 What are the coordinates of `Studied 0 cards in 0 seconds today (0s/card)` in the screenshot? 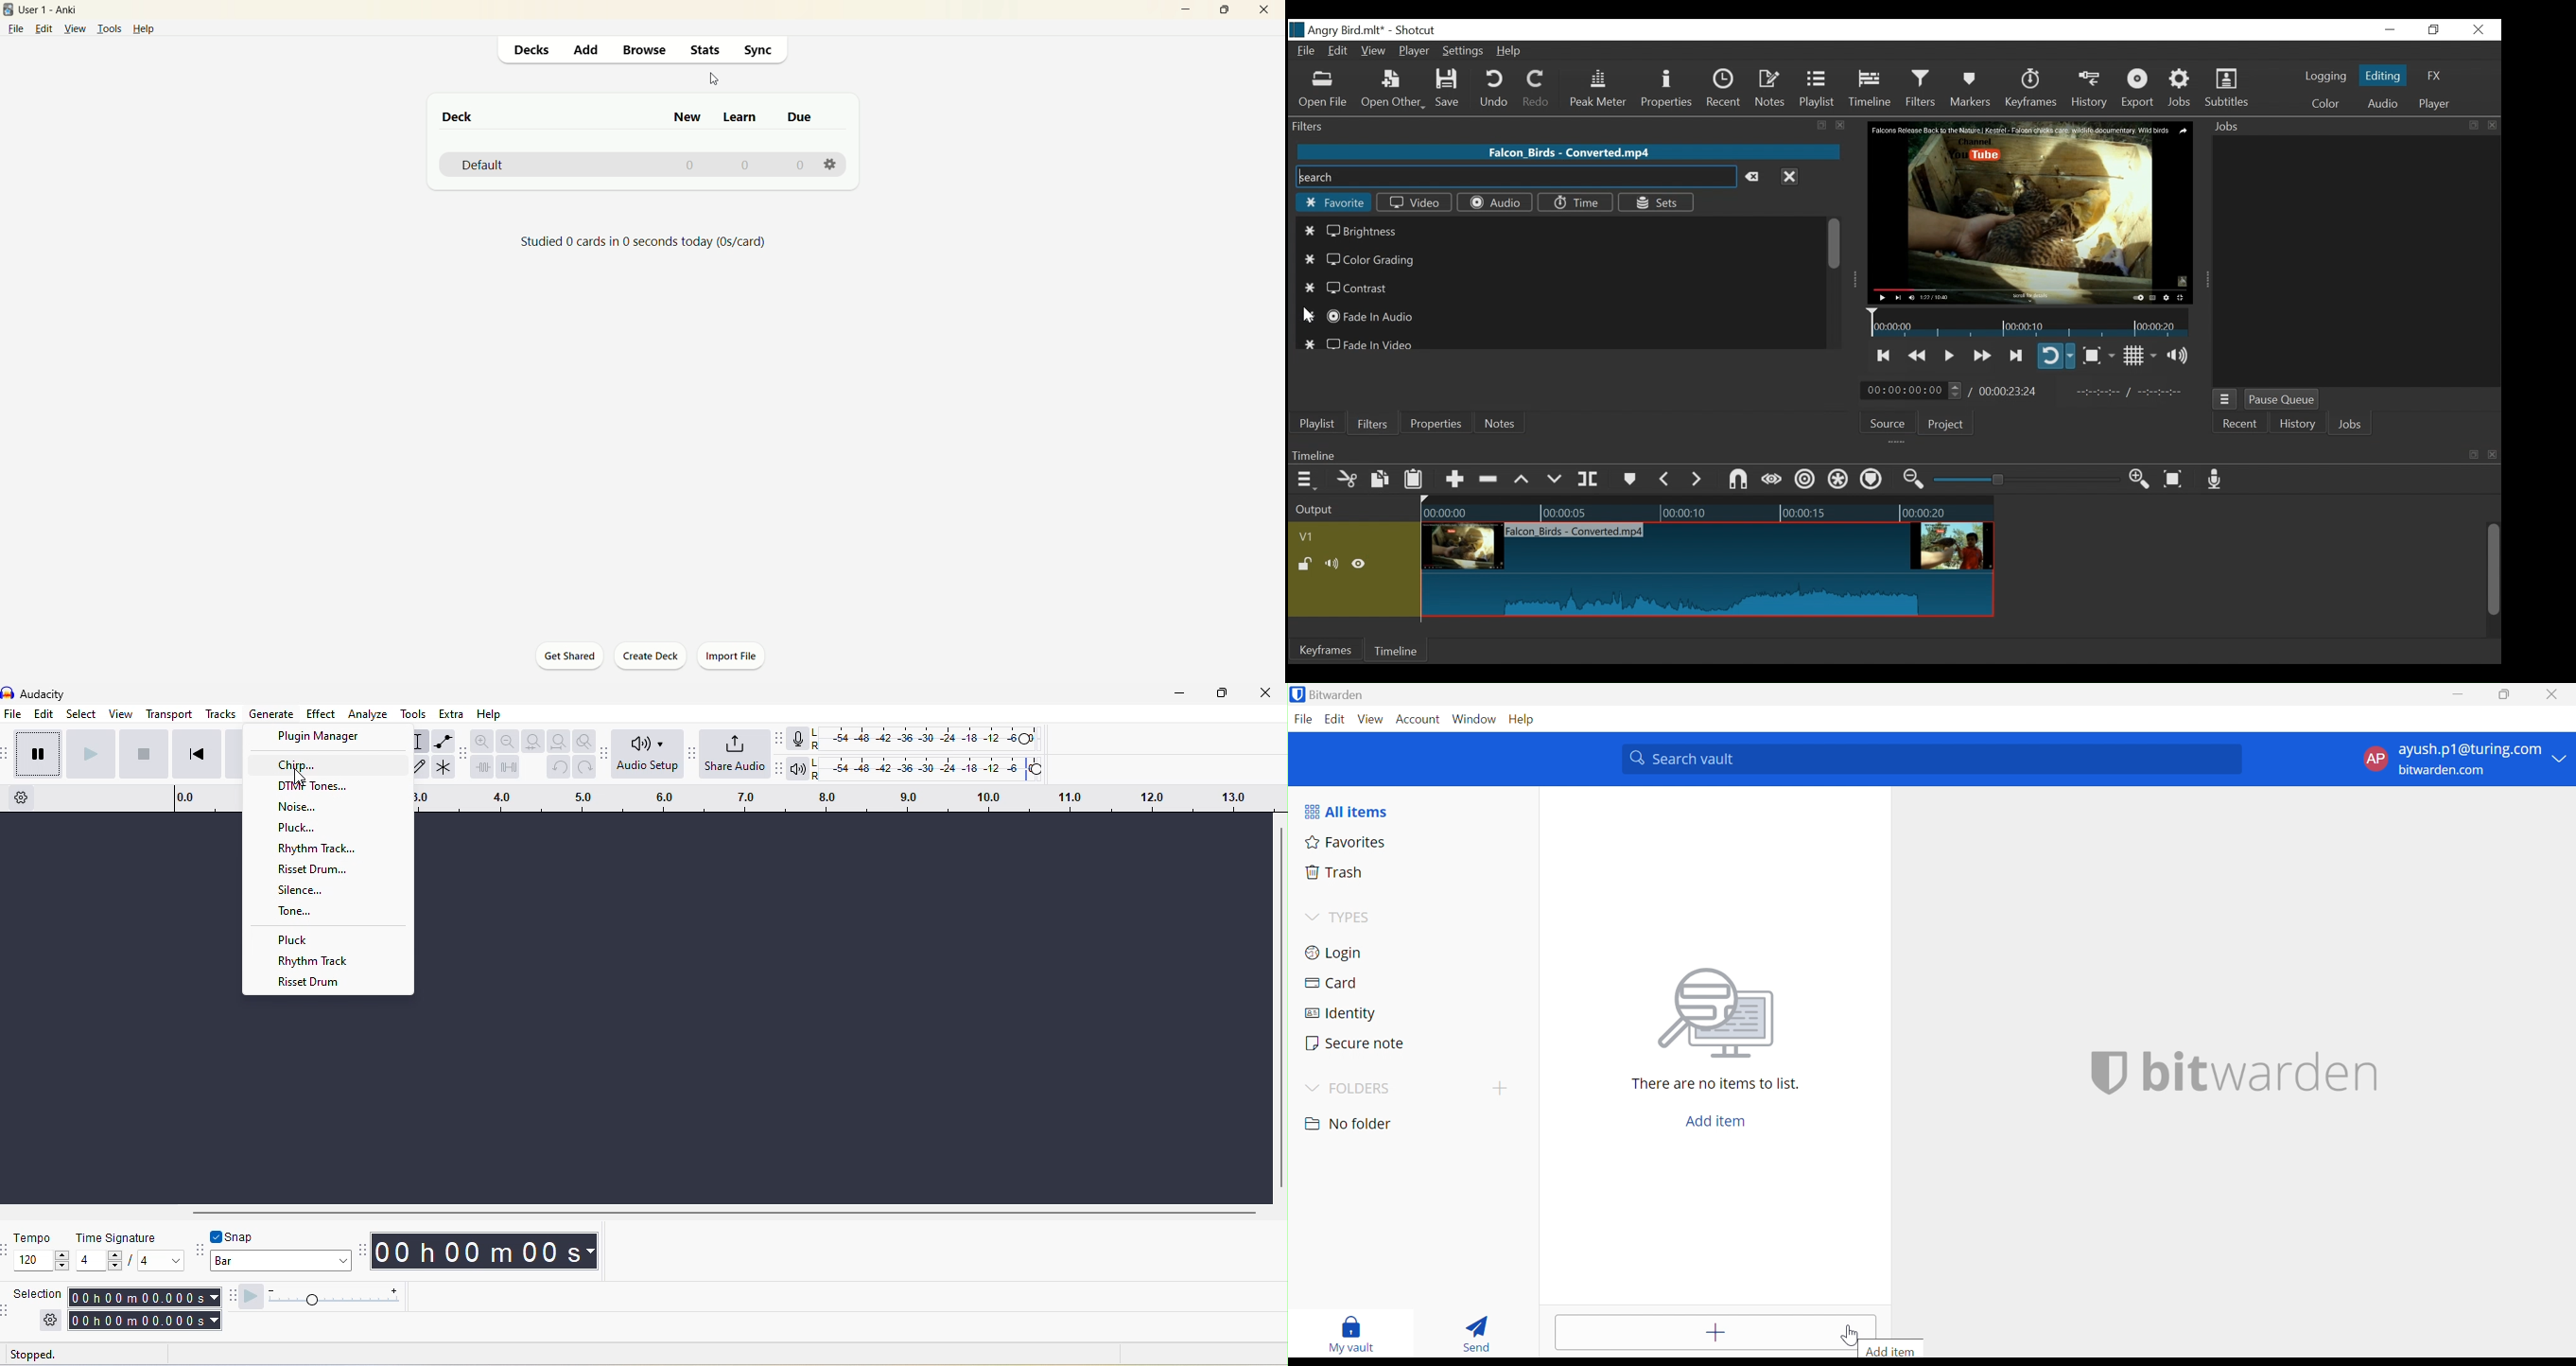 It's located at (643, 243).